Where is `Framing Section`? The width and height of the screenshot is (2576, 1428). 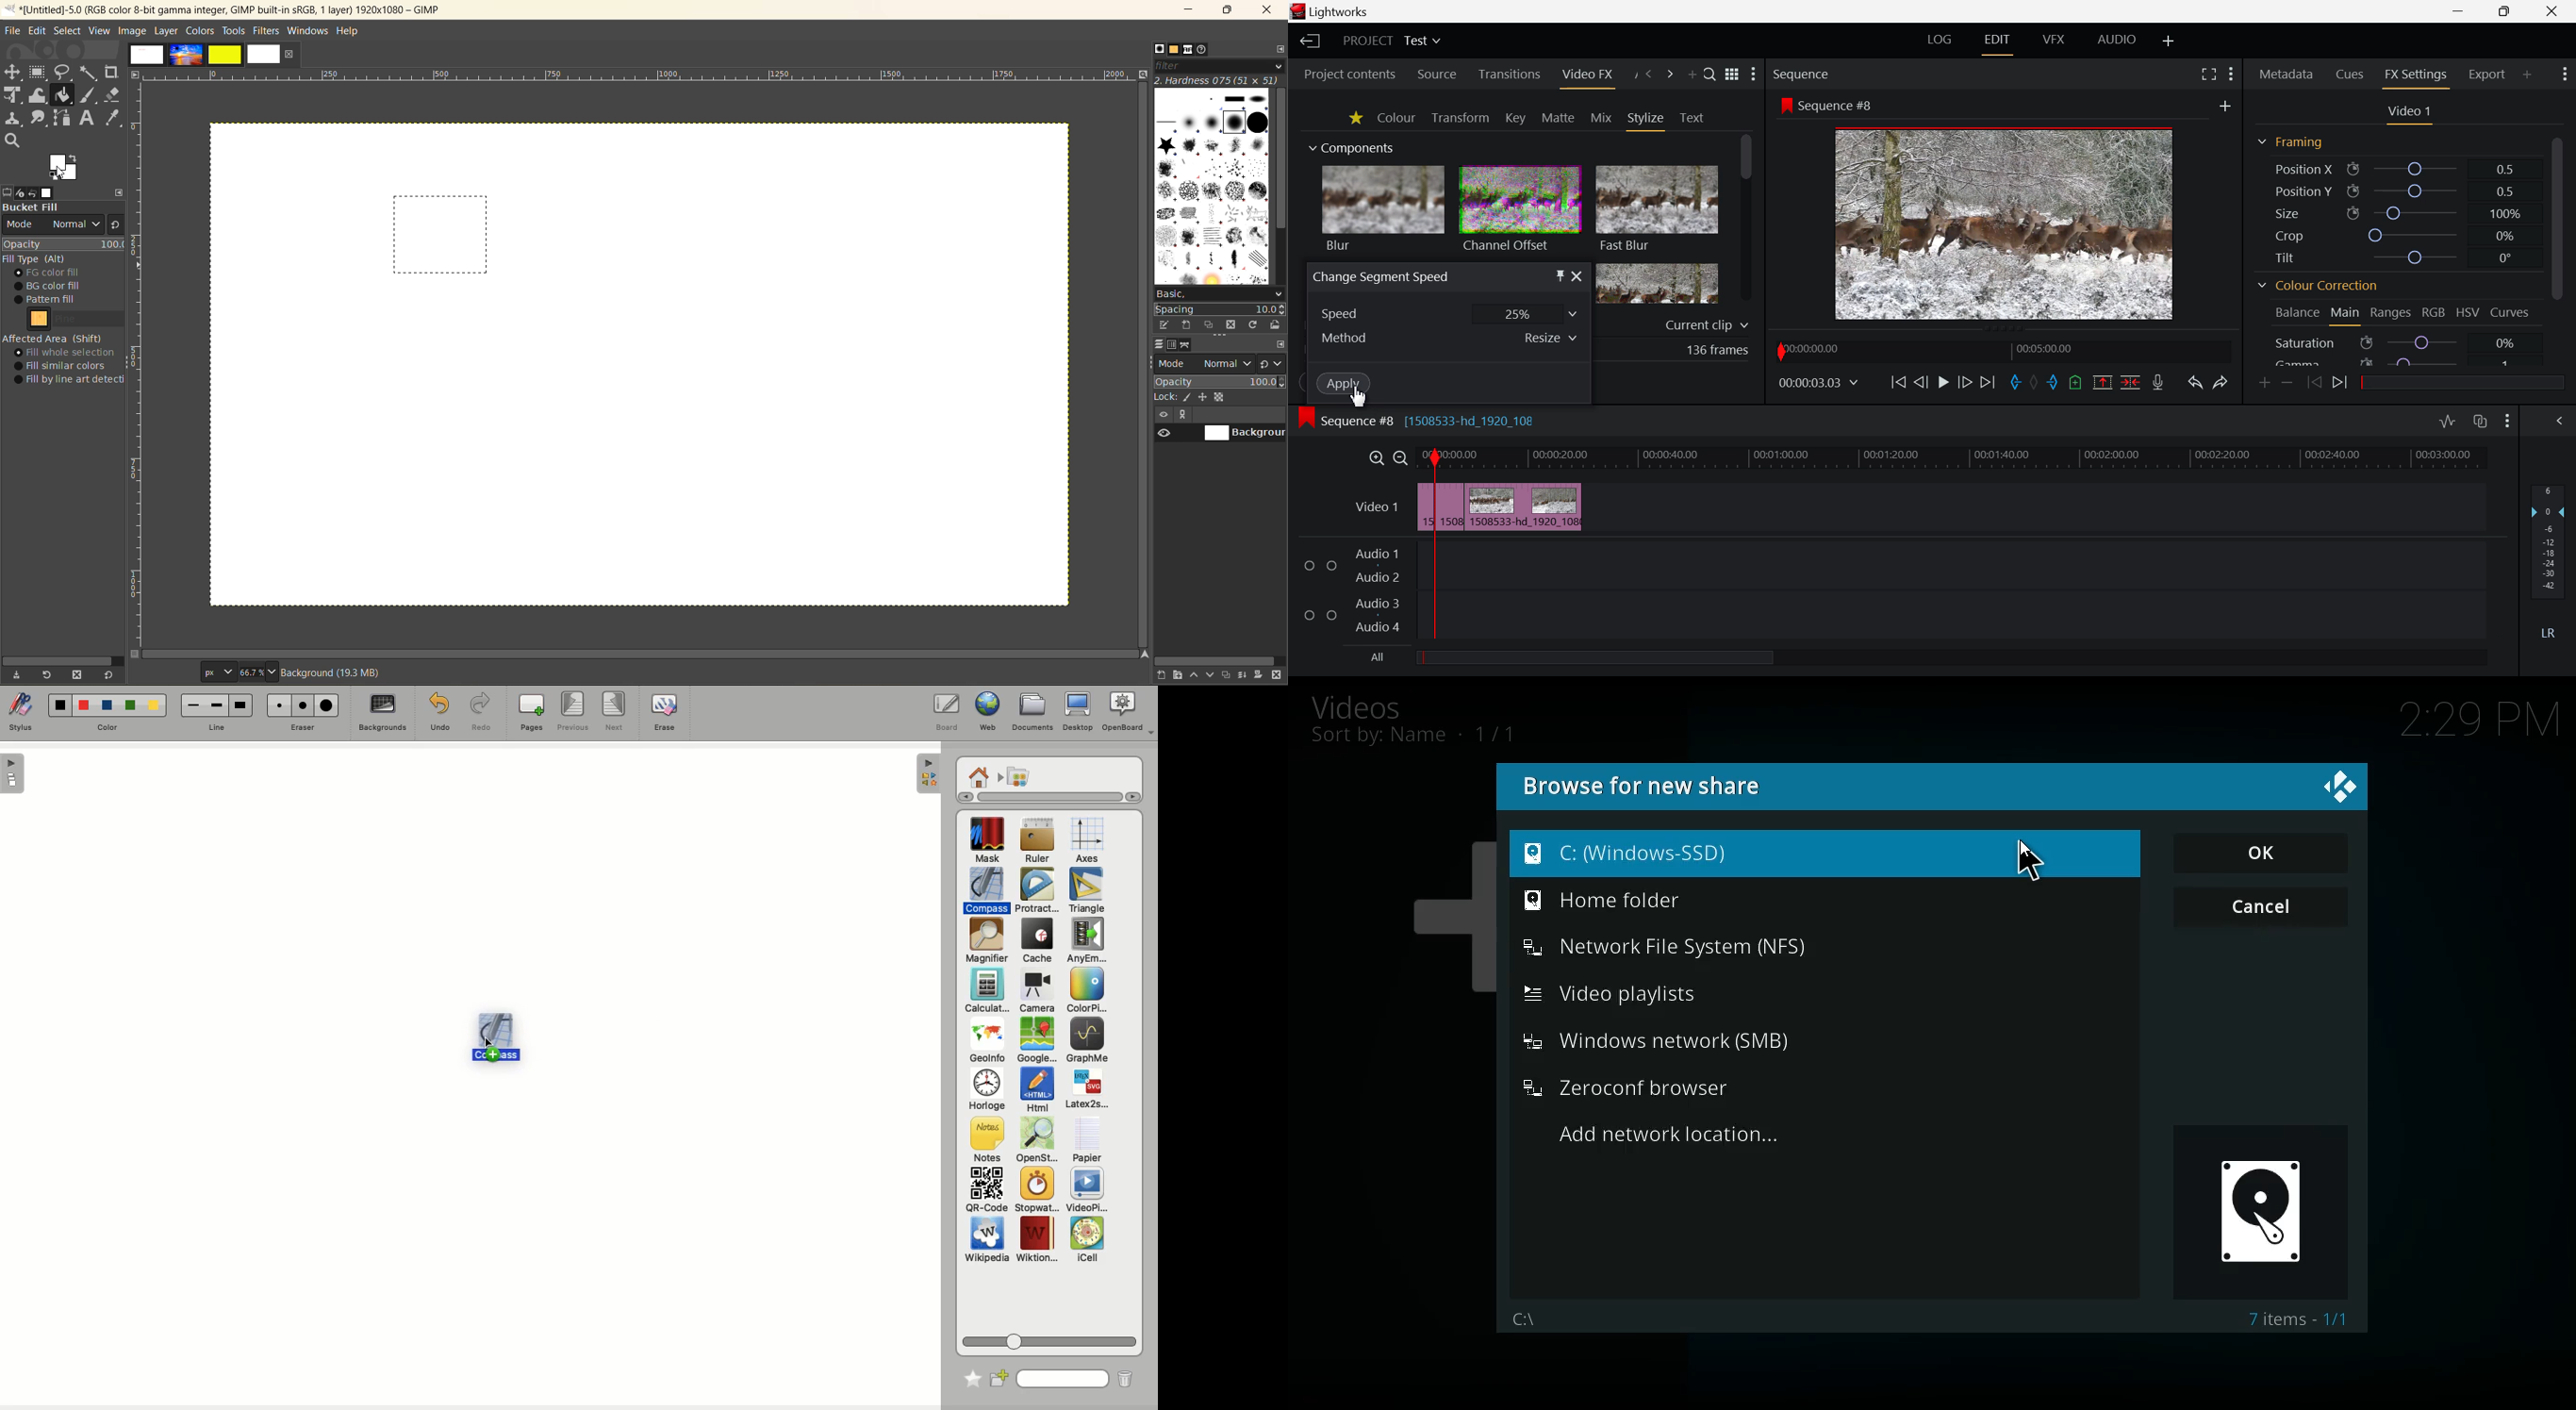
Framing Section is located at coordinates (2290, 144).